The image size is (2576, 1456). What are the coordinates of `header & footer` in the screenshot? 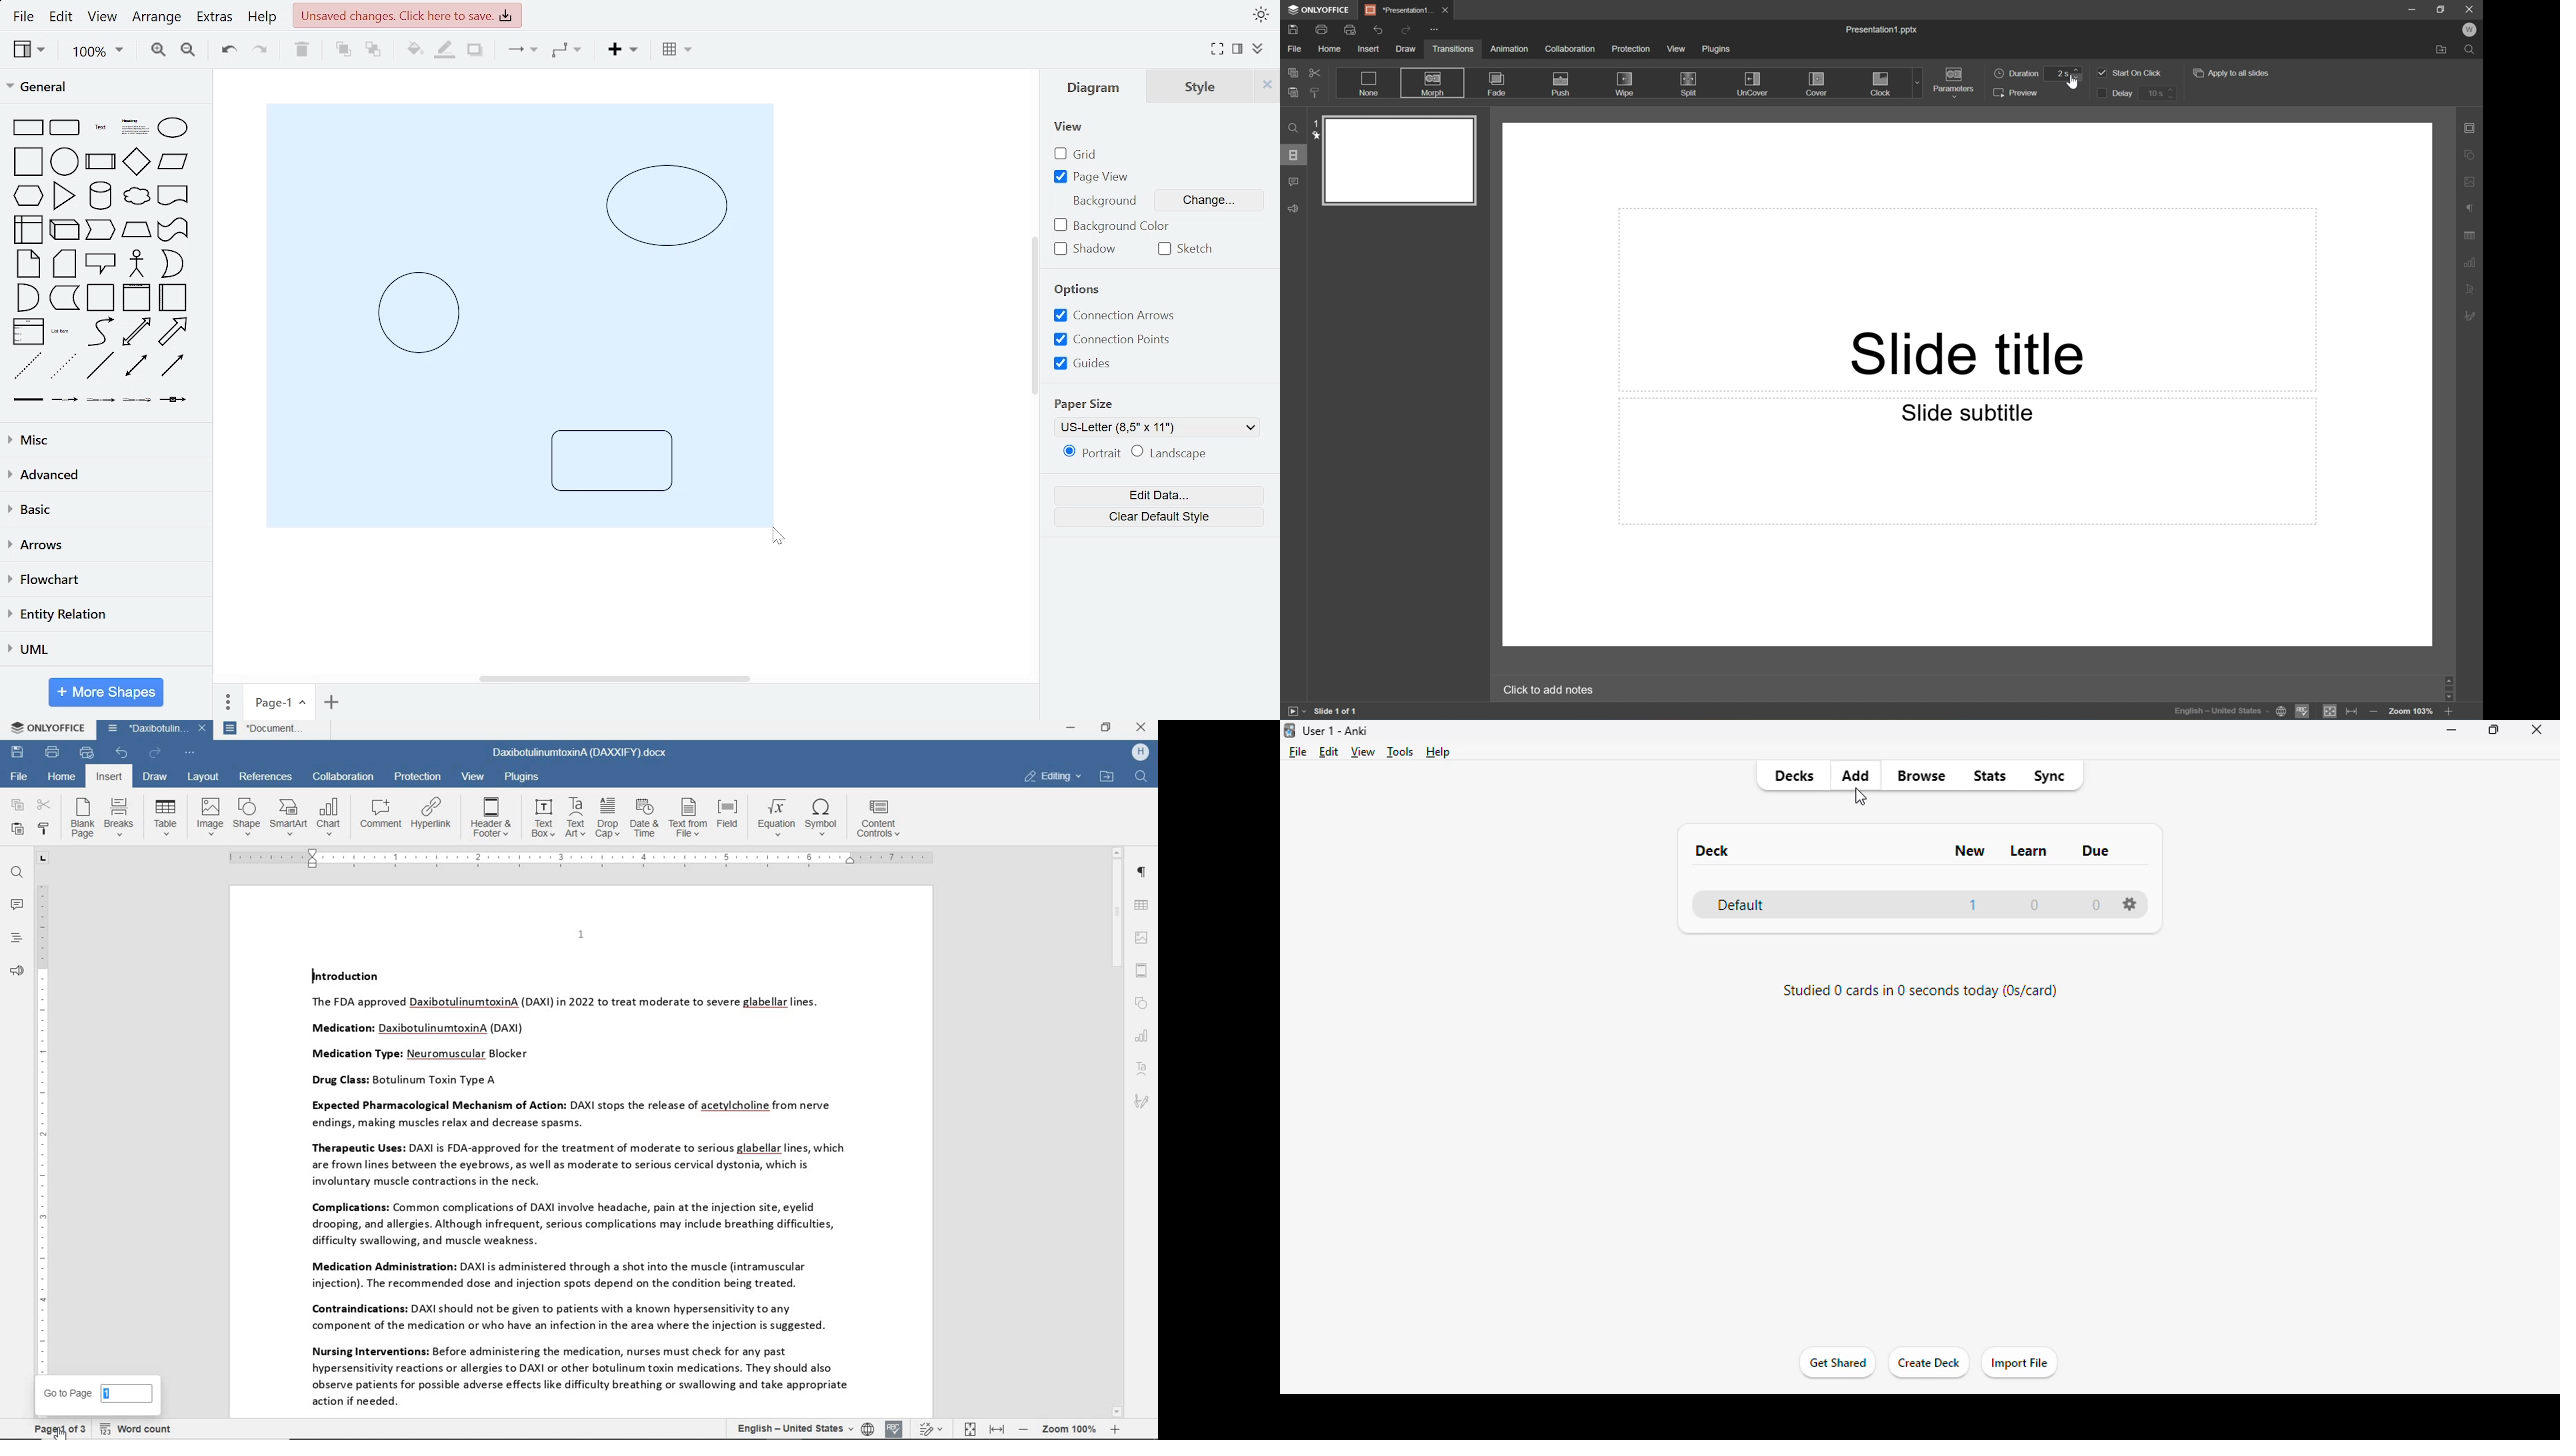 It's located at (492, 817).